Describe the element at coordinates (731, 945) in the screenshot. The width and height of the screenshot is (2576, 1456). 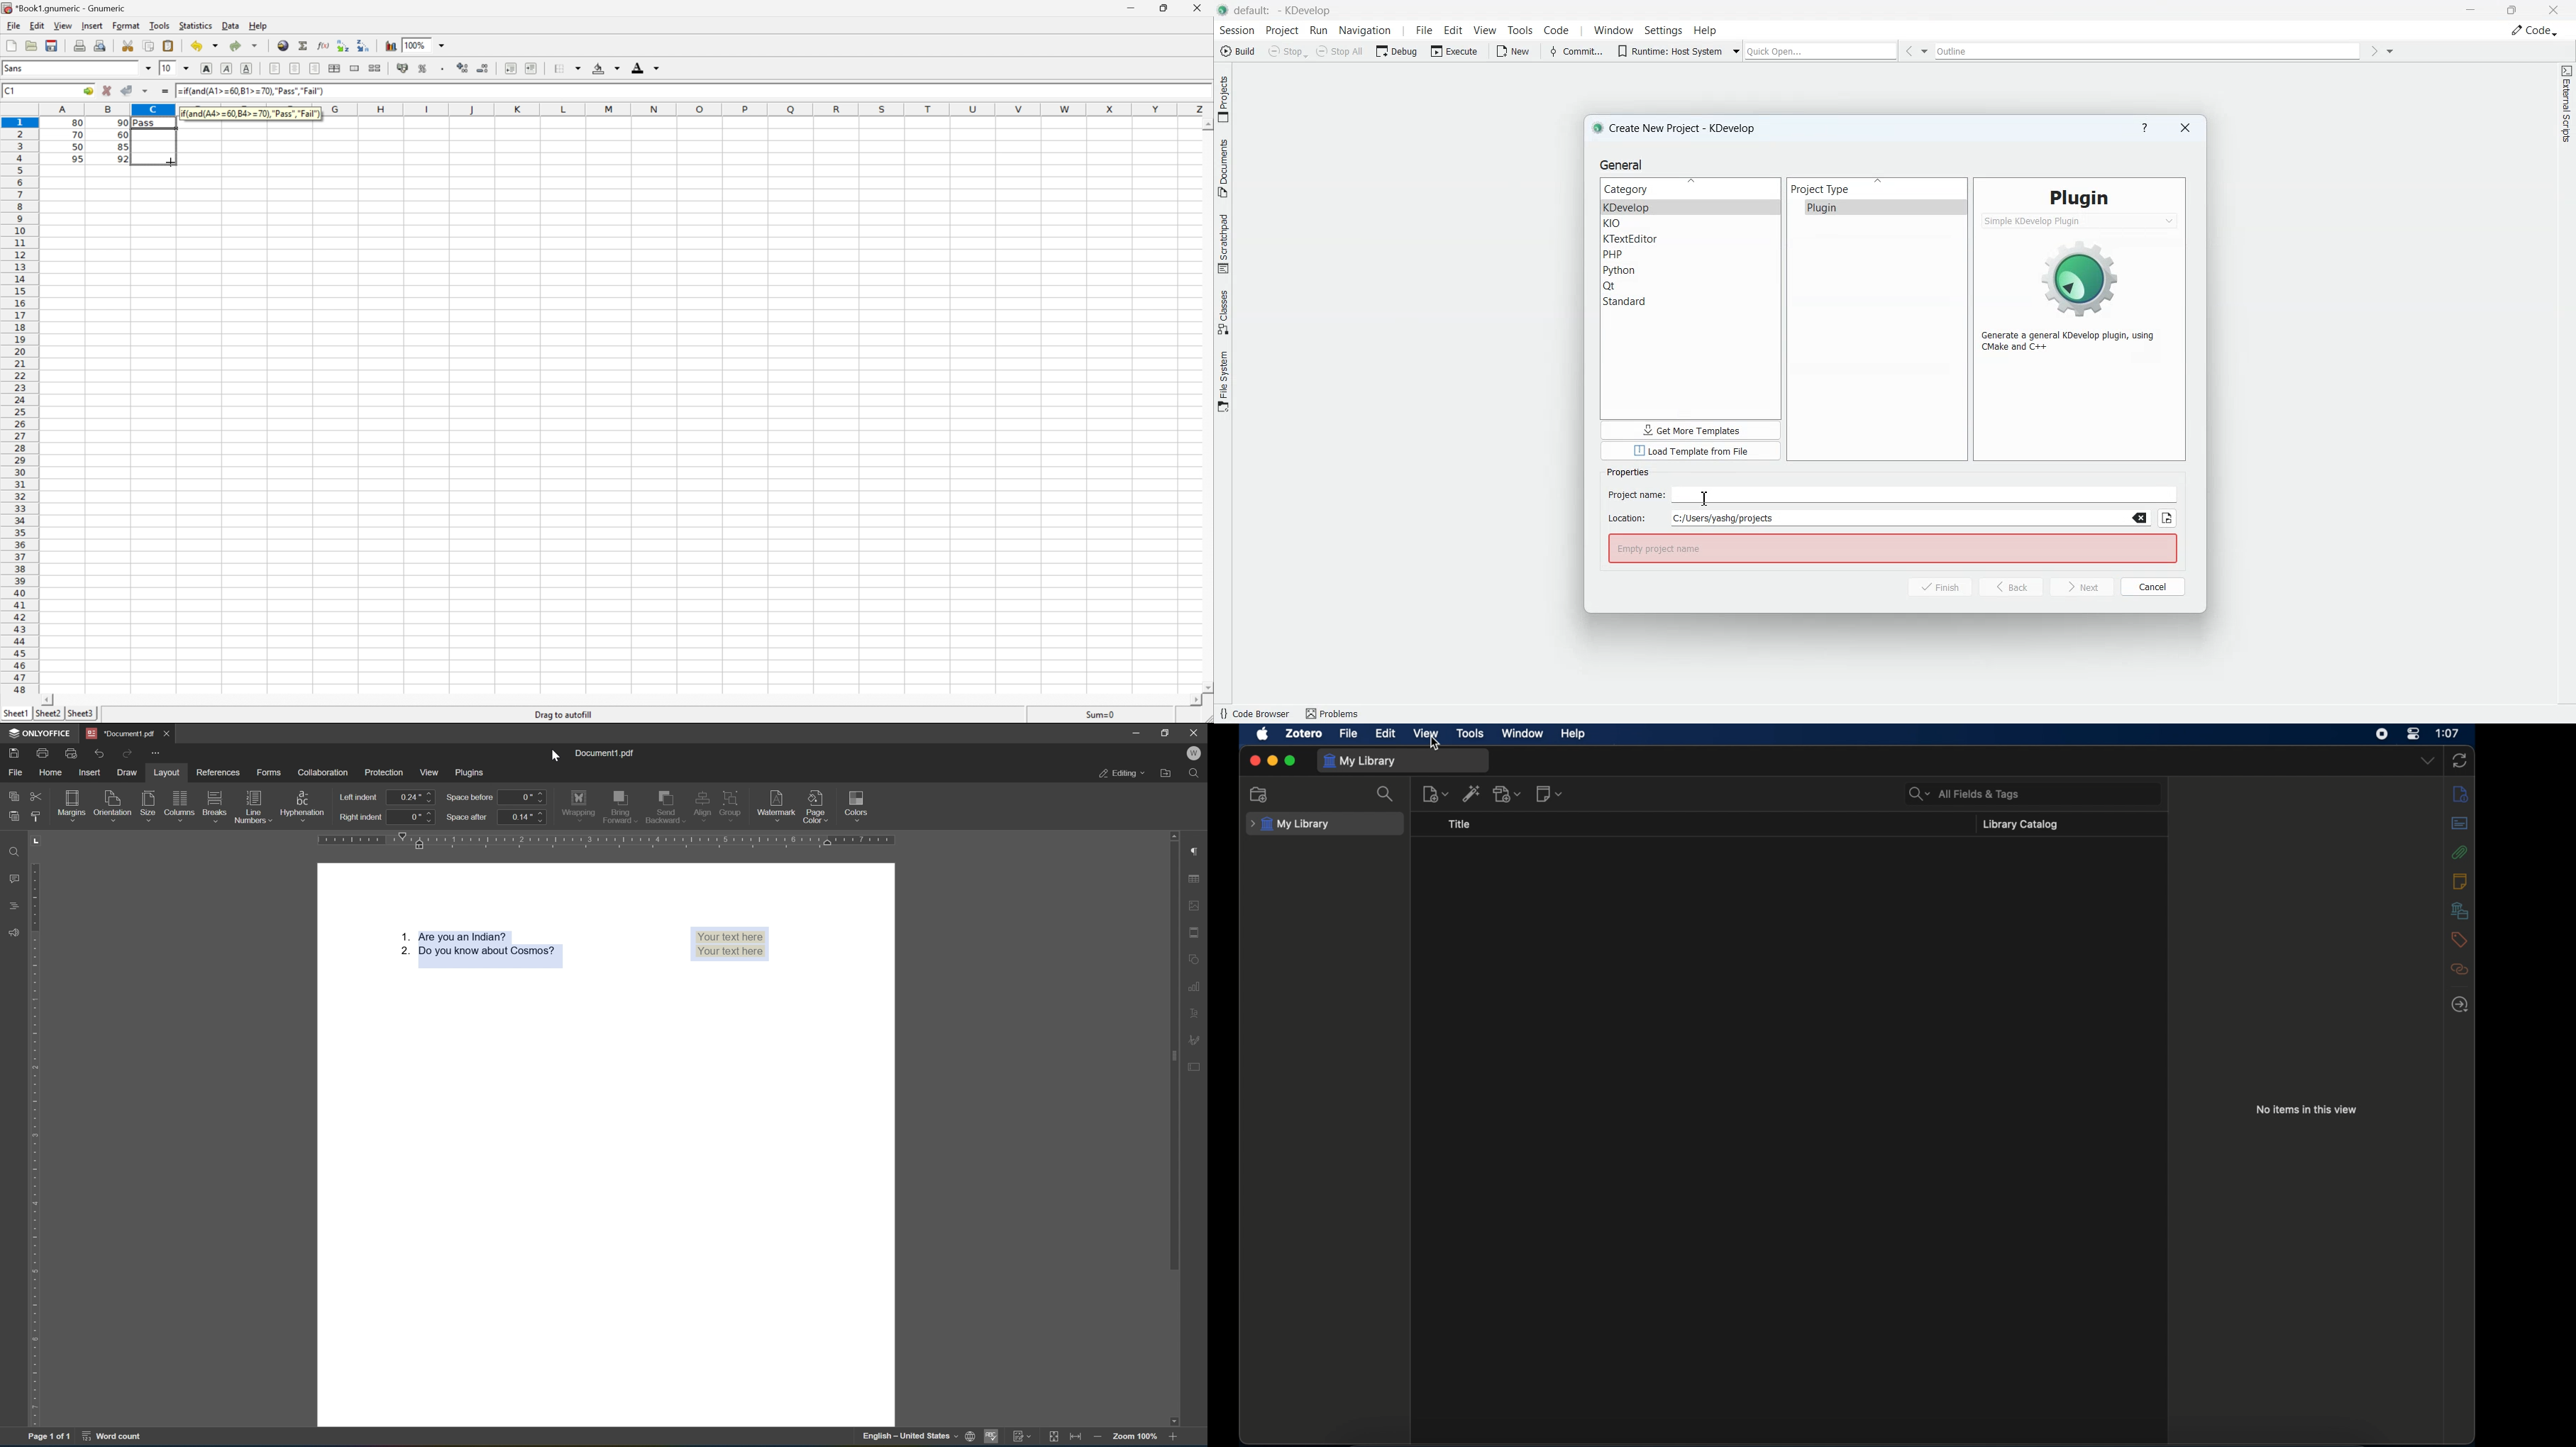
I see `Your text here` at that location.